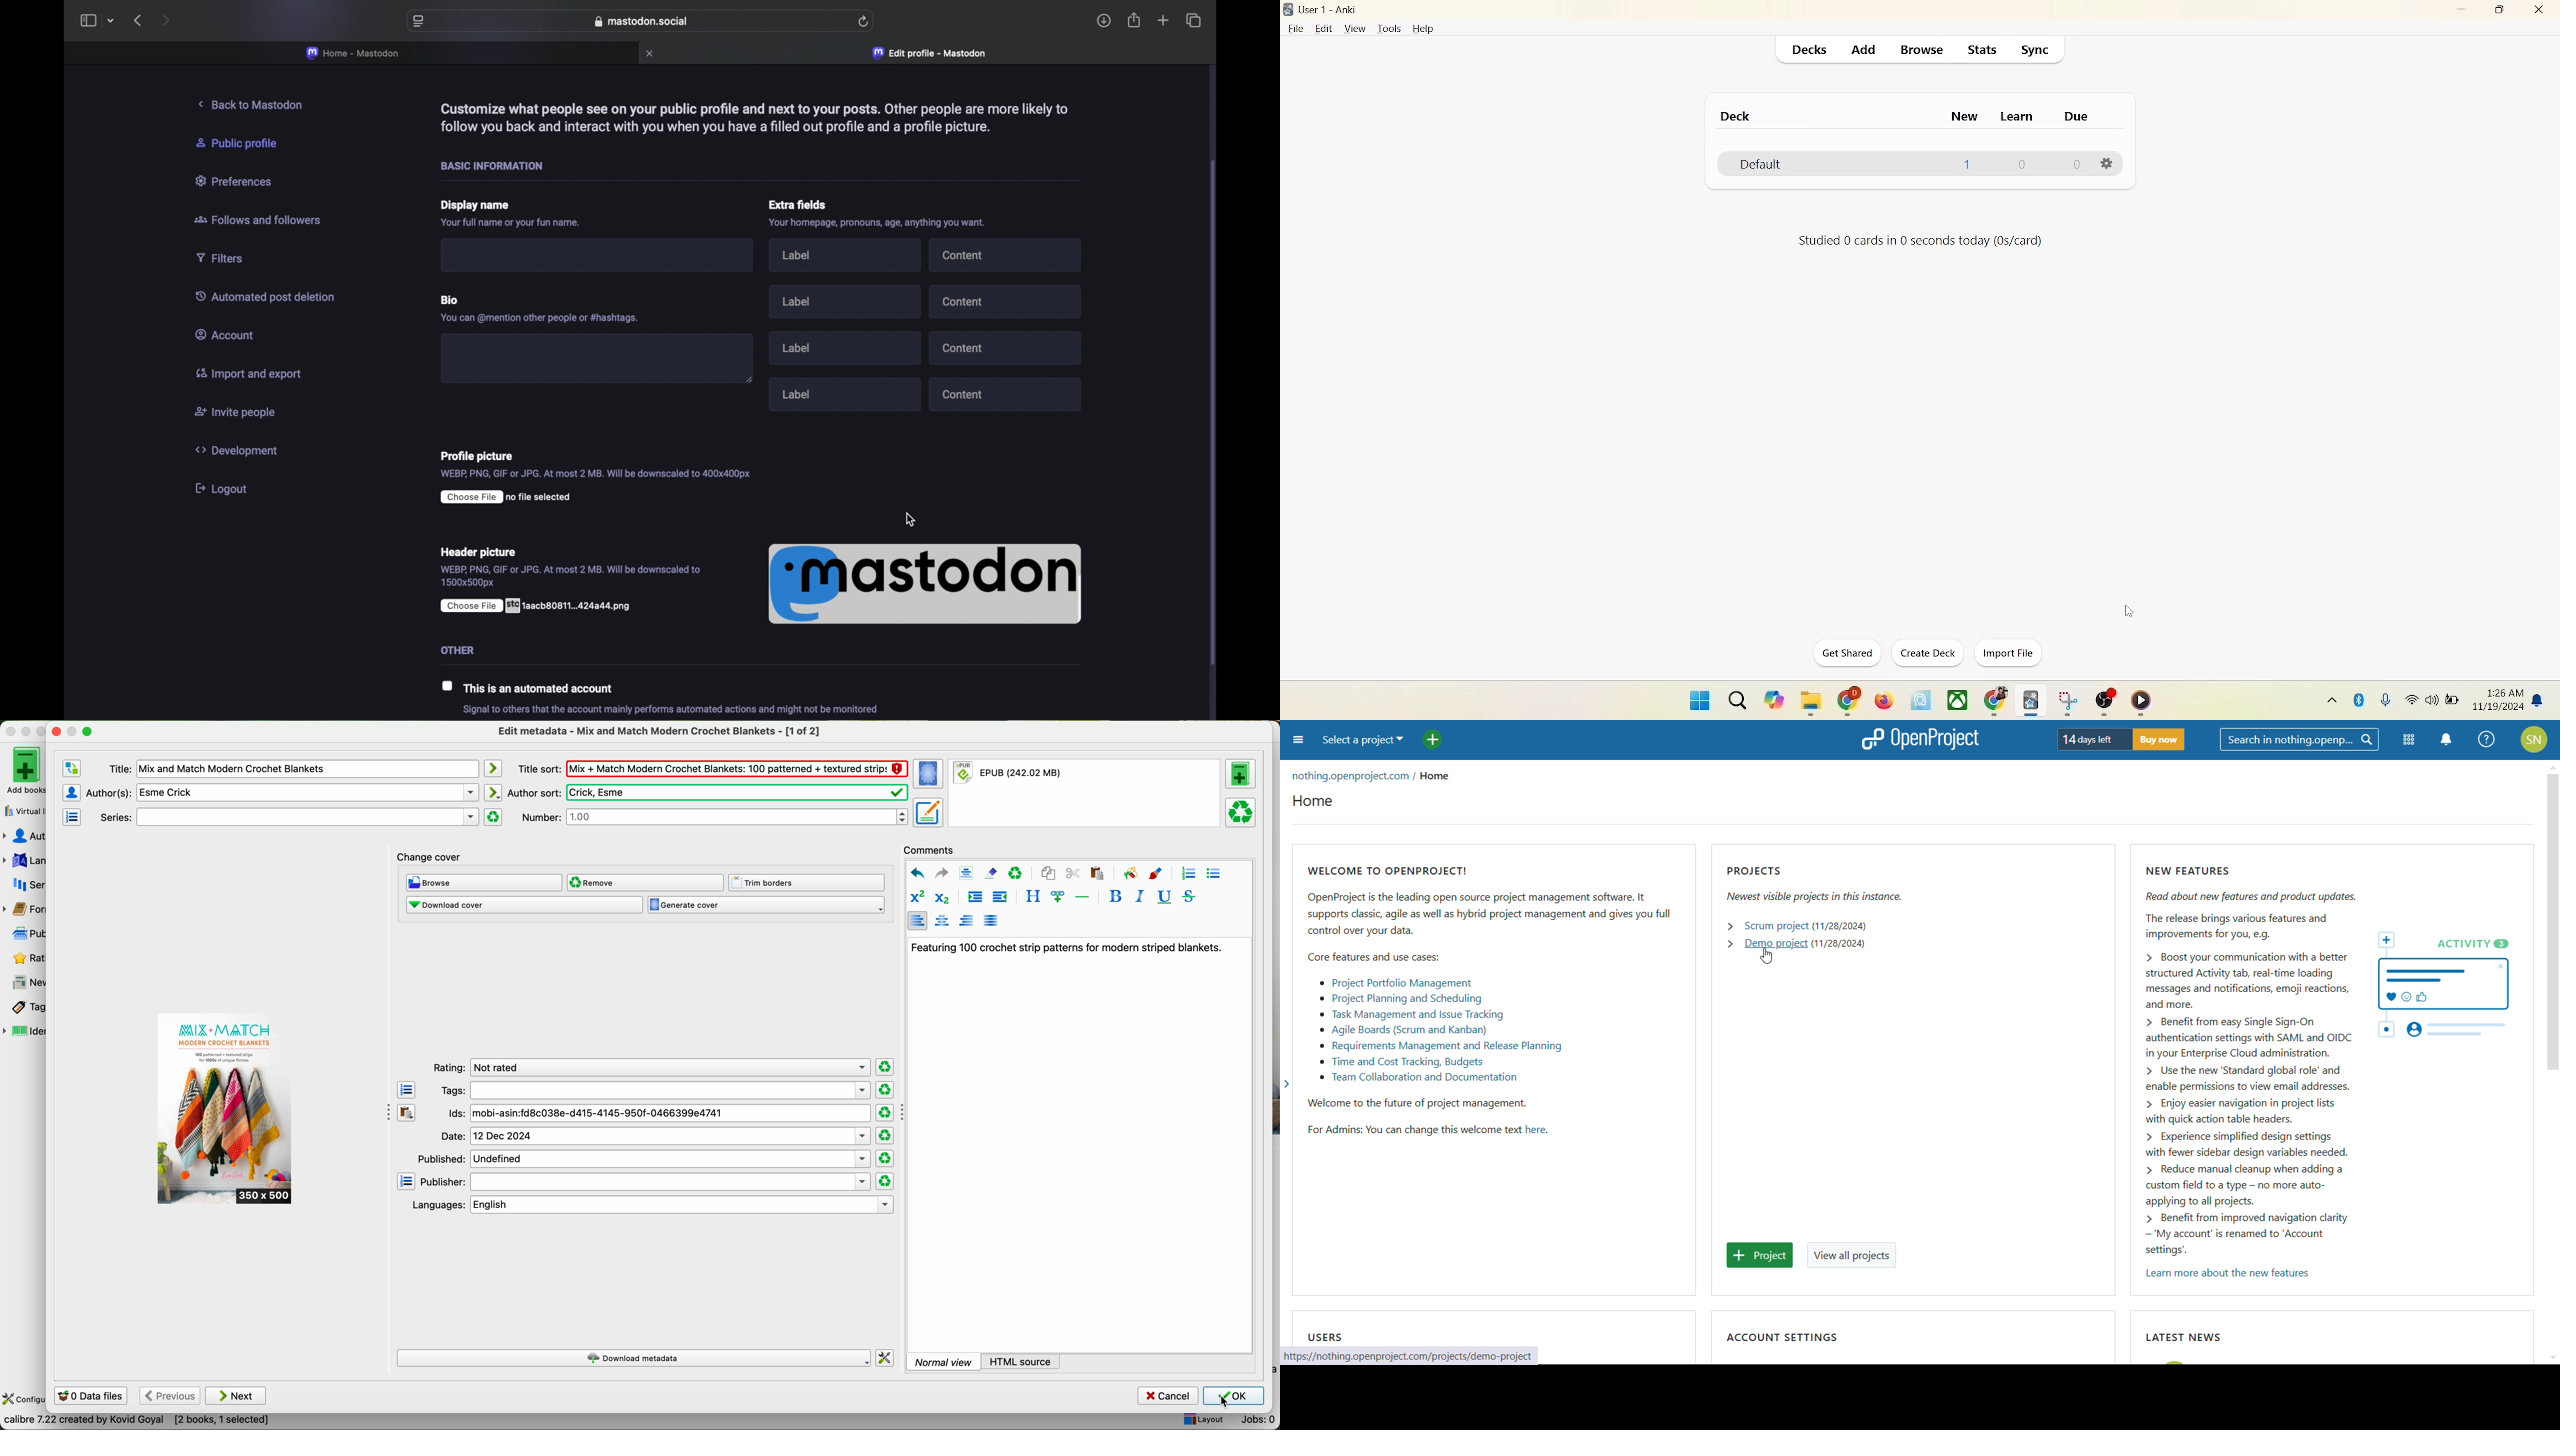 The width and height of the screenshot is (2576, 1456). I want to click on superscript, so click(917, 898).